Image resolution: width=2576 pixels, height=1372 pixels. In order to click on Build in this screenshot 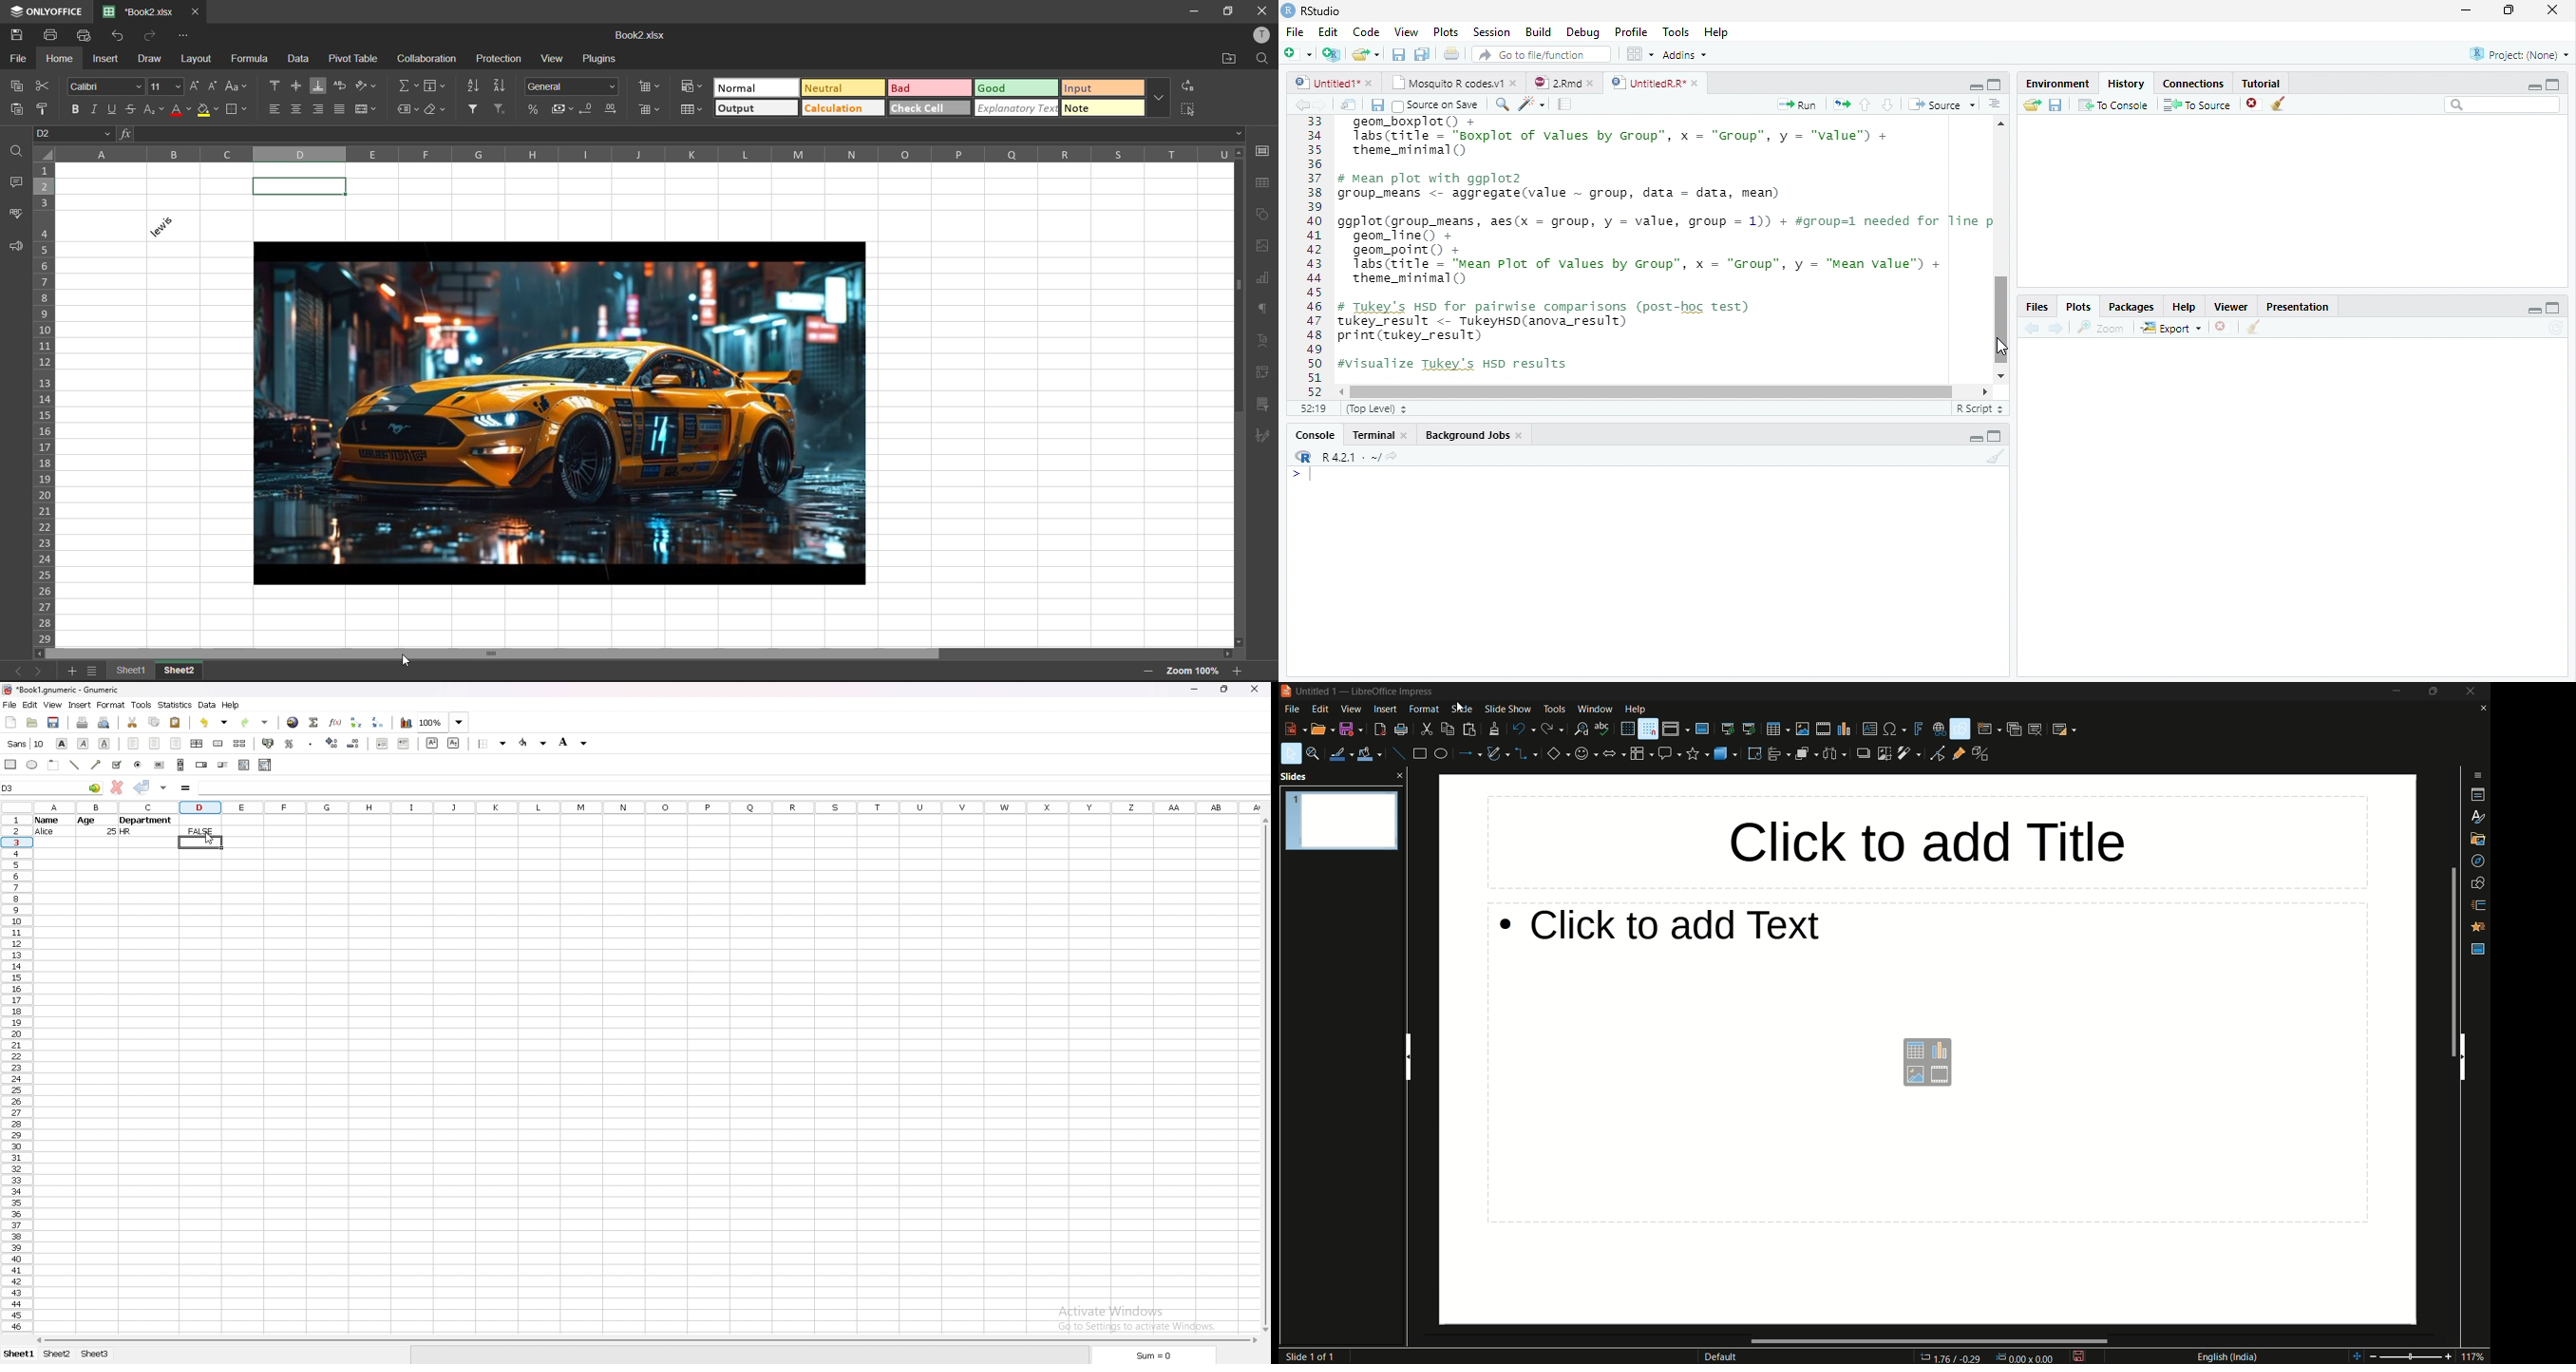, I will do `click(1542, 32)`.